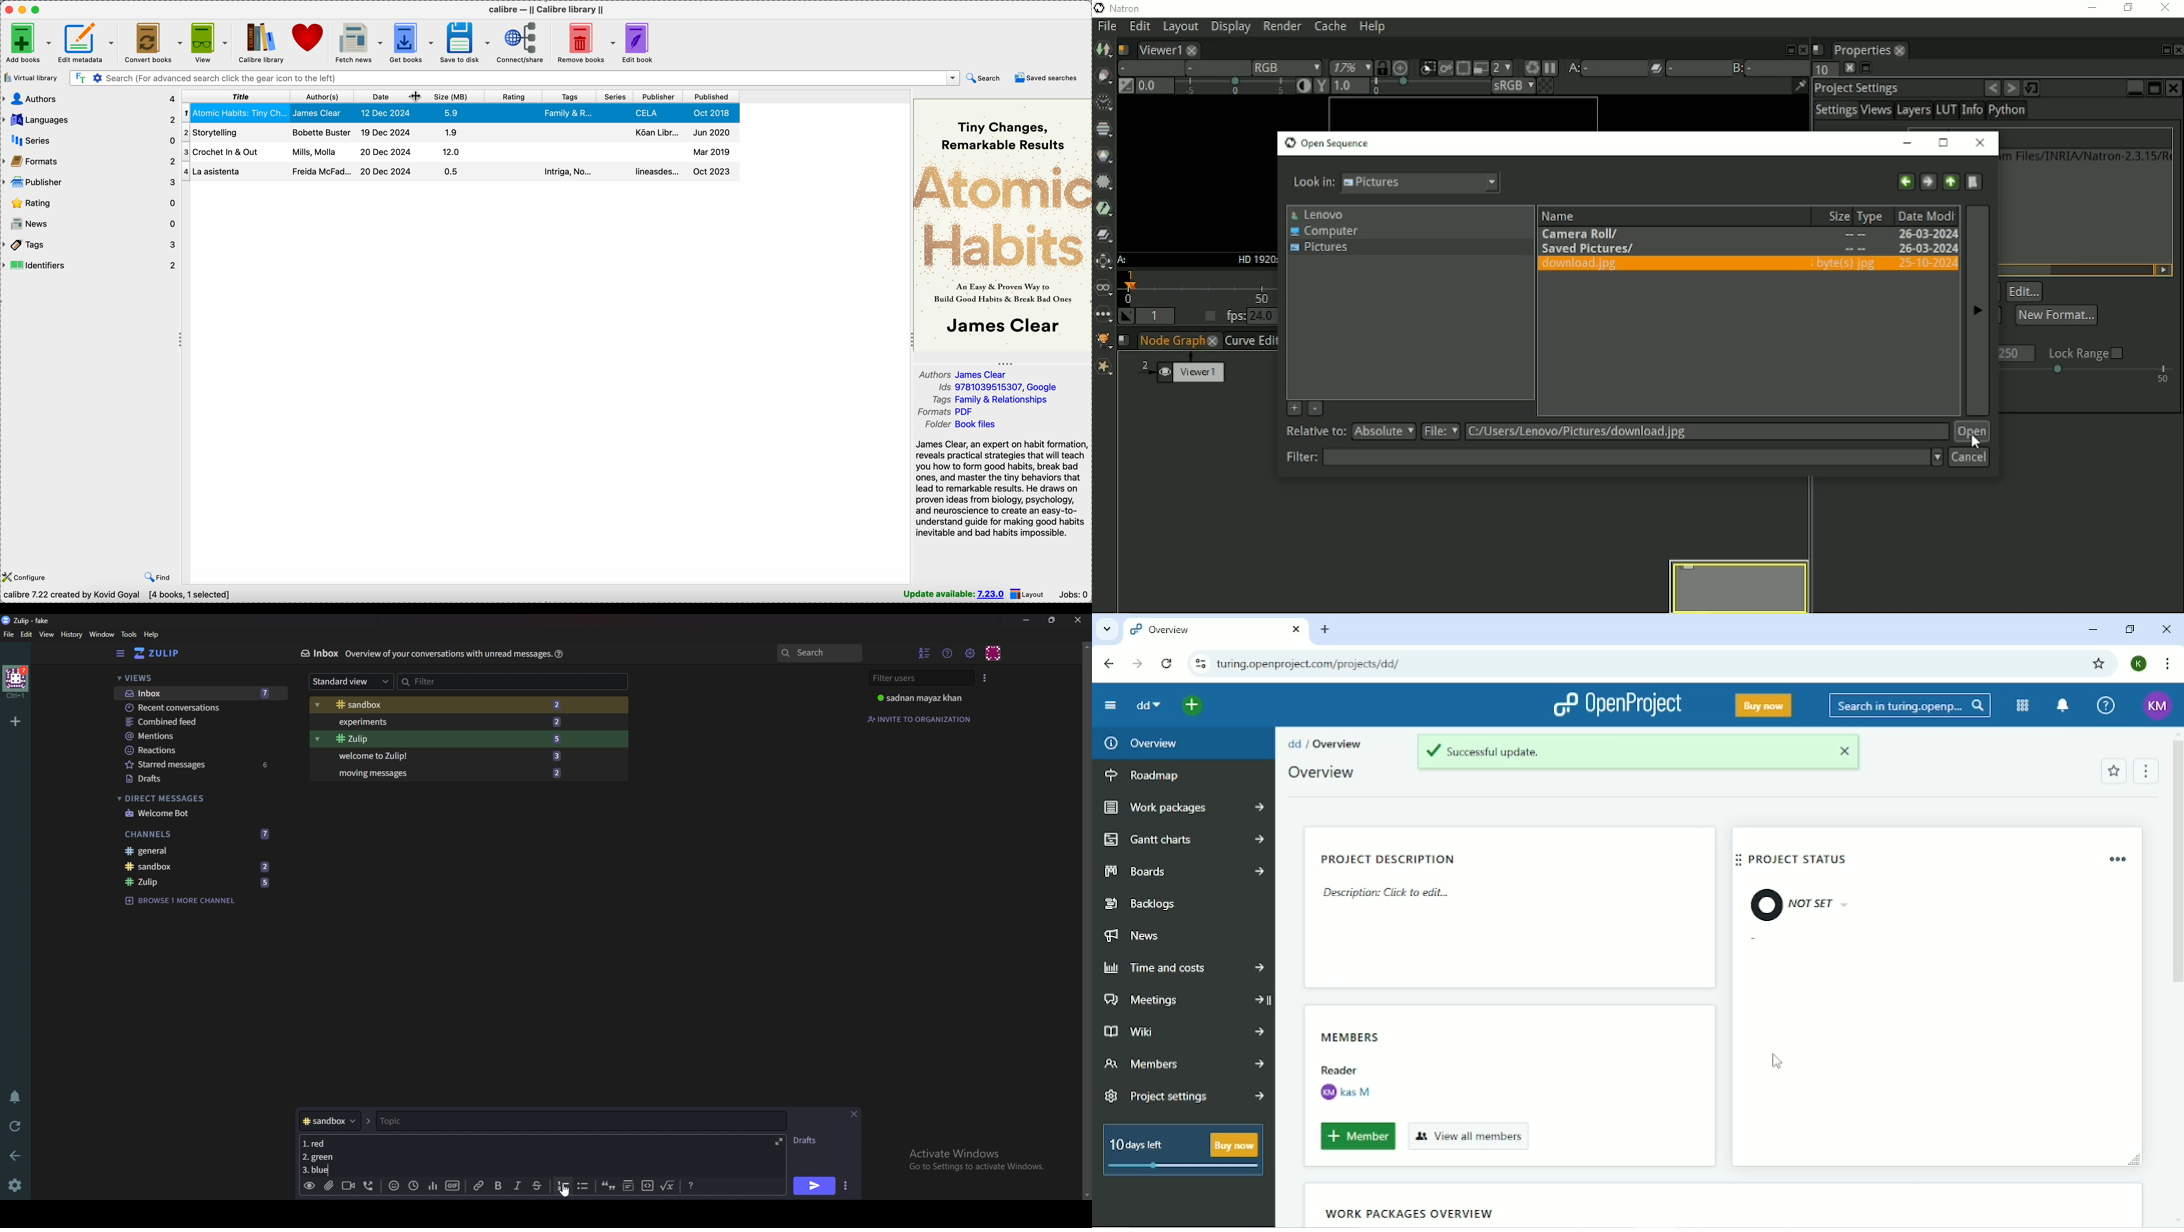 This screenshot has height=1232, width=2184. Describe the element at coordinates (381, 97) in the screenshot. I see `date` at that location.